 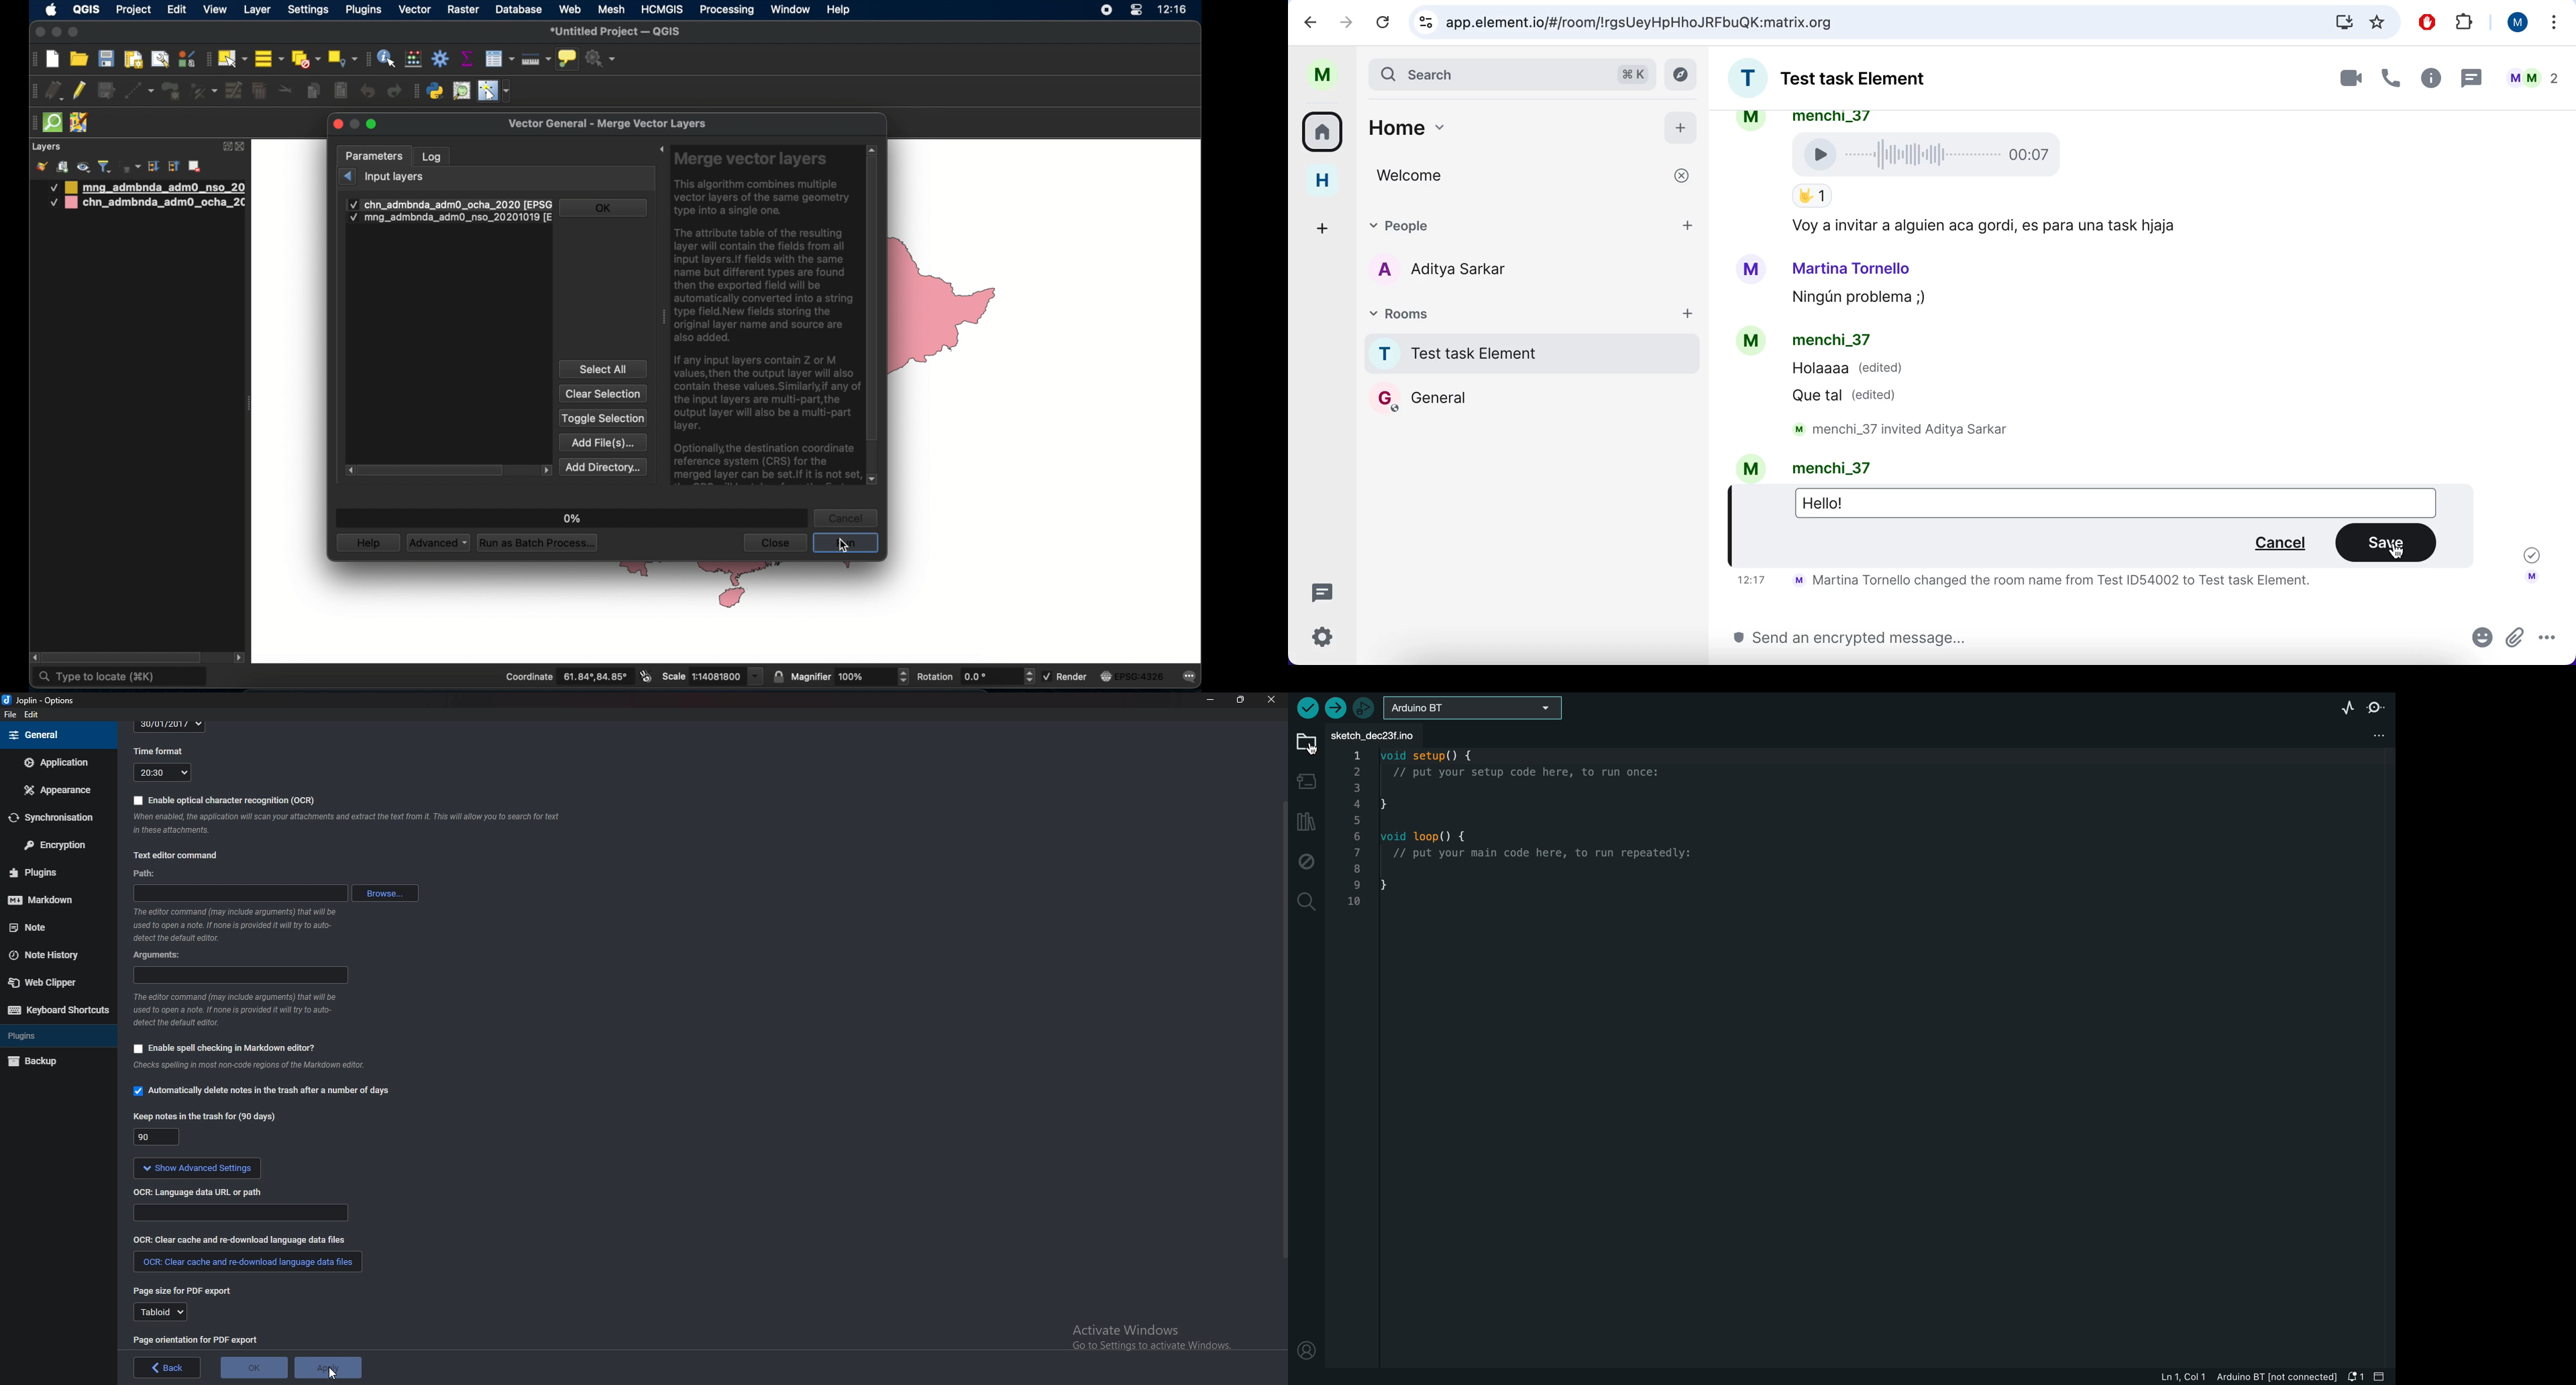 What do you see at coordinates (538, 544) in the screenshot?
I see `run as batch process` at bounding box center [538, 544].